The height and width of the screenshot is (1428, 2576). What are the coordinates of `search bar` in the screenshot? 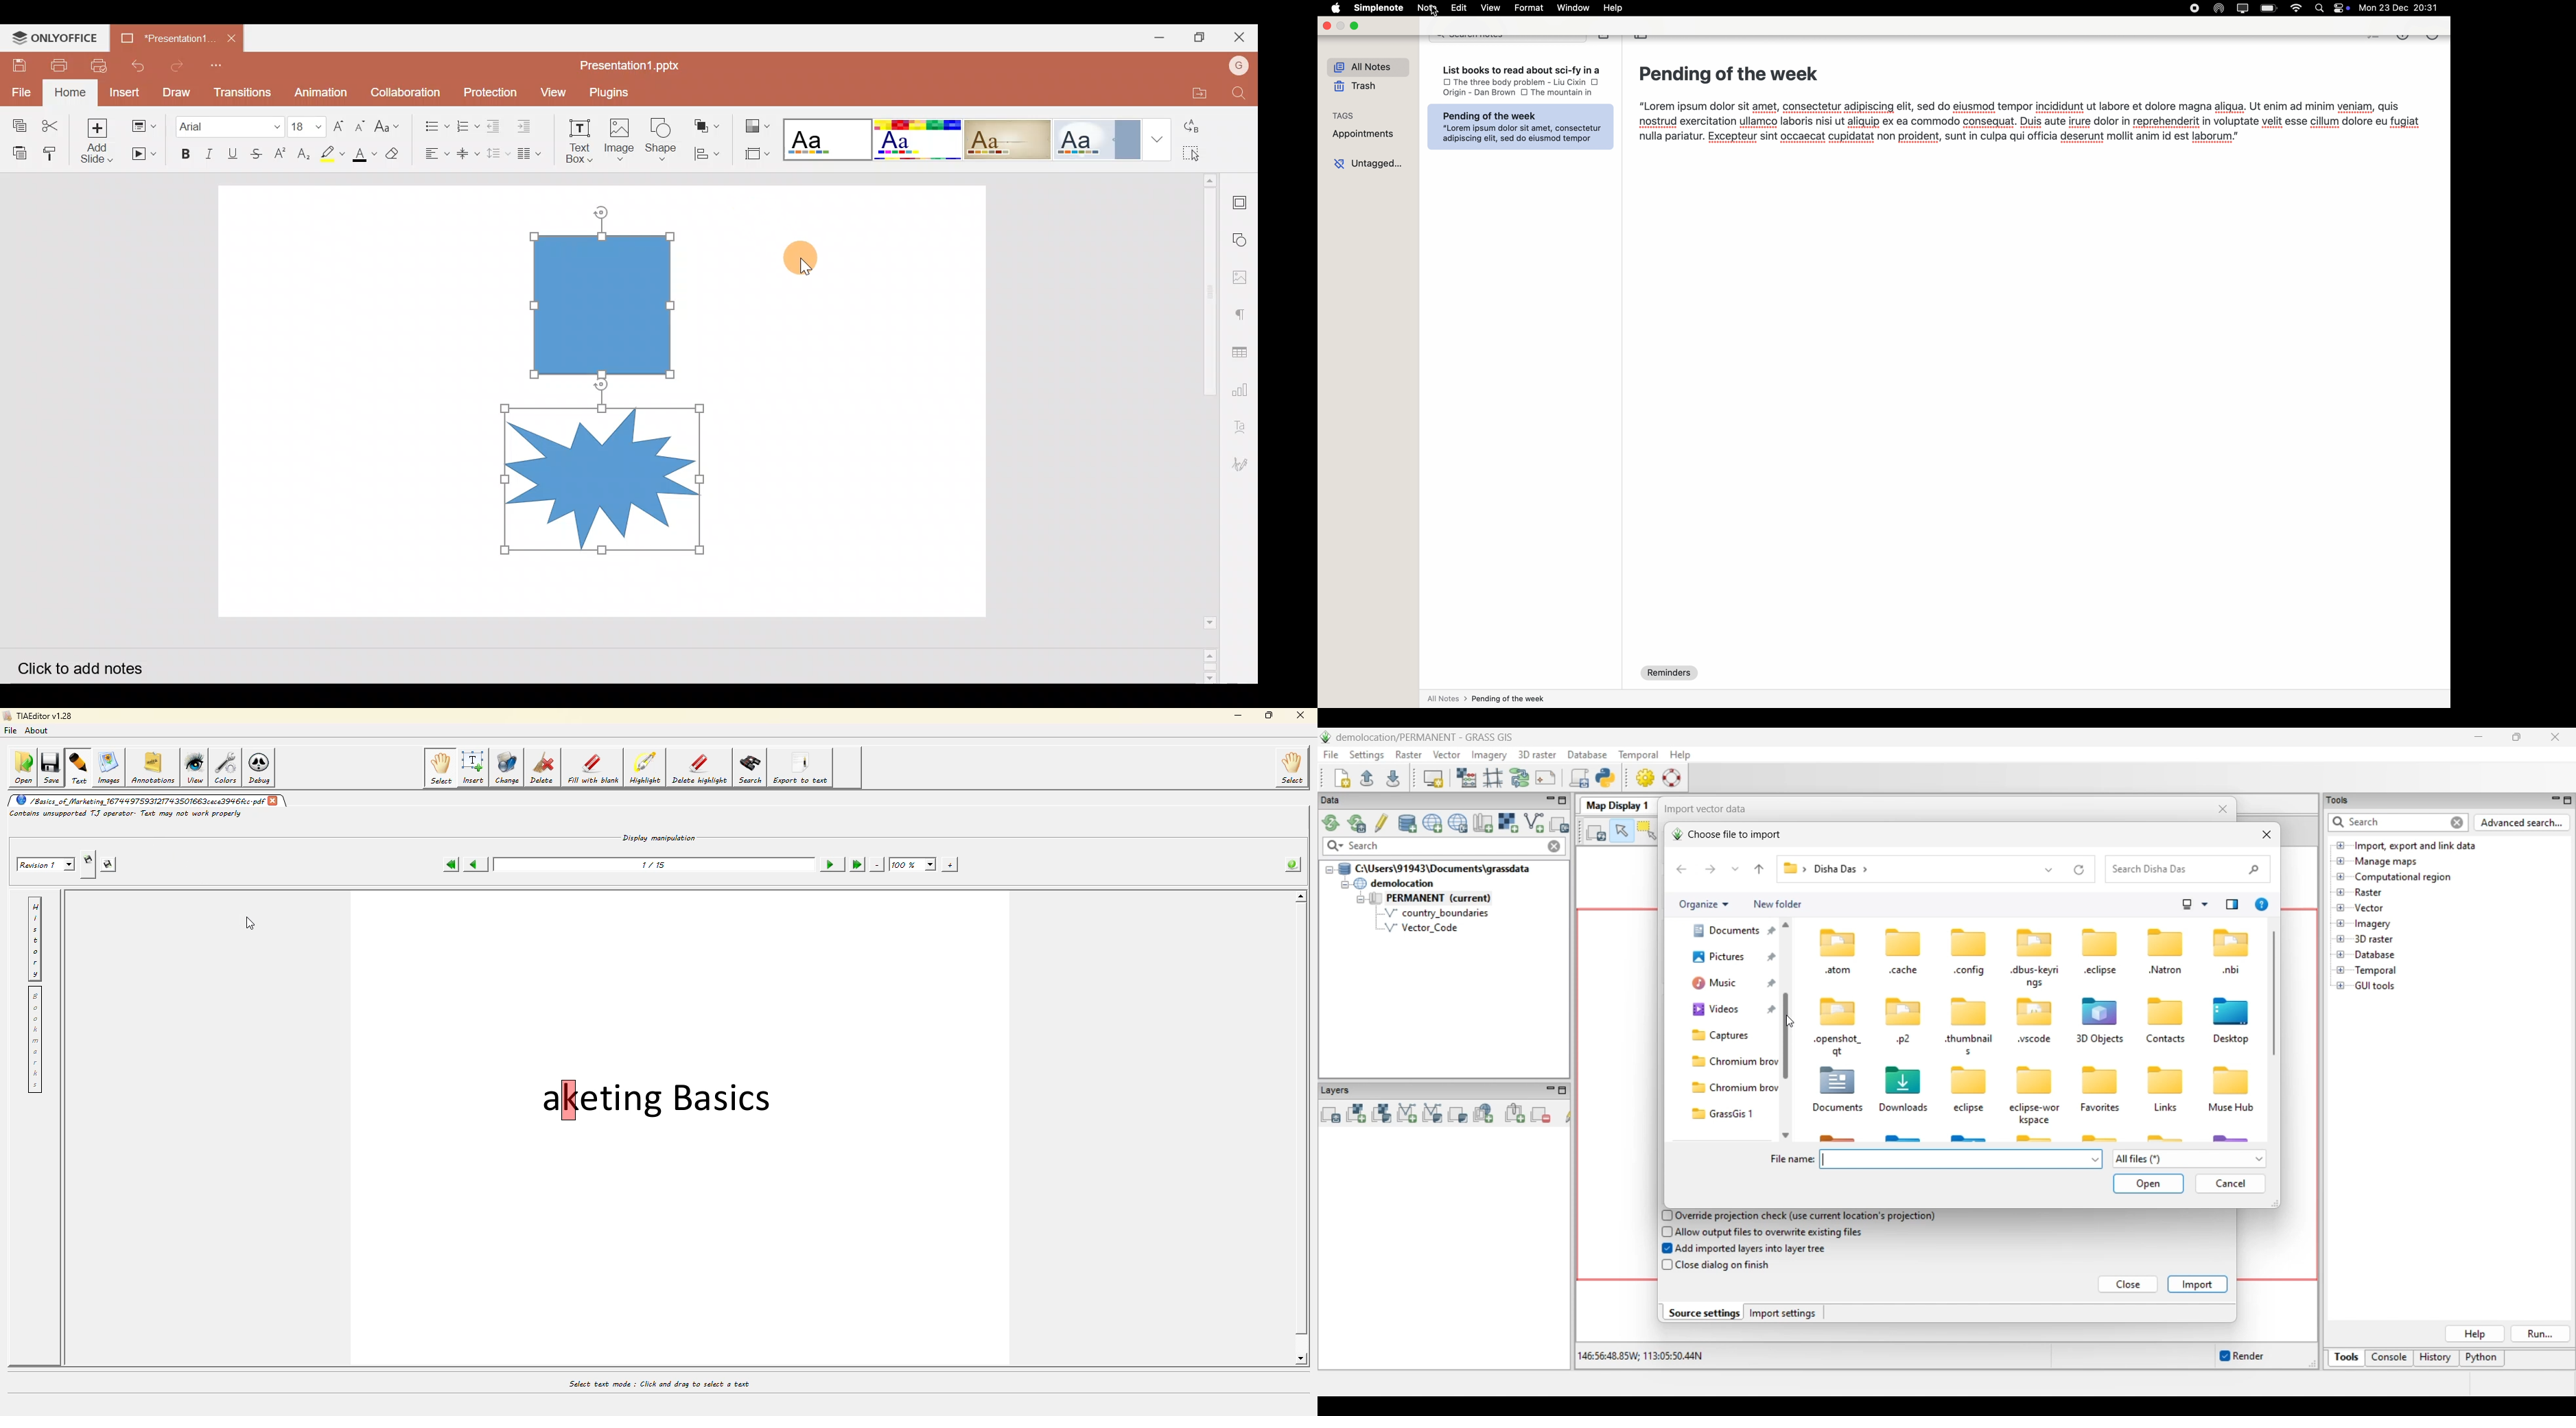 It's located at (1507, 39).